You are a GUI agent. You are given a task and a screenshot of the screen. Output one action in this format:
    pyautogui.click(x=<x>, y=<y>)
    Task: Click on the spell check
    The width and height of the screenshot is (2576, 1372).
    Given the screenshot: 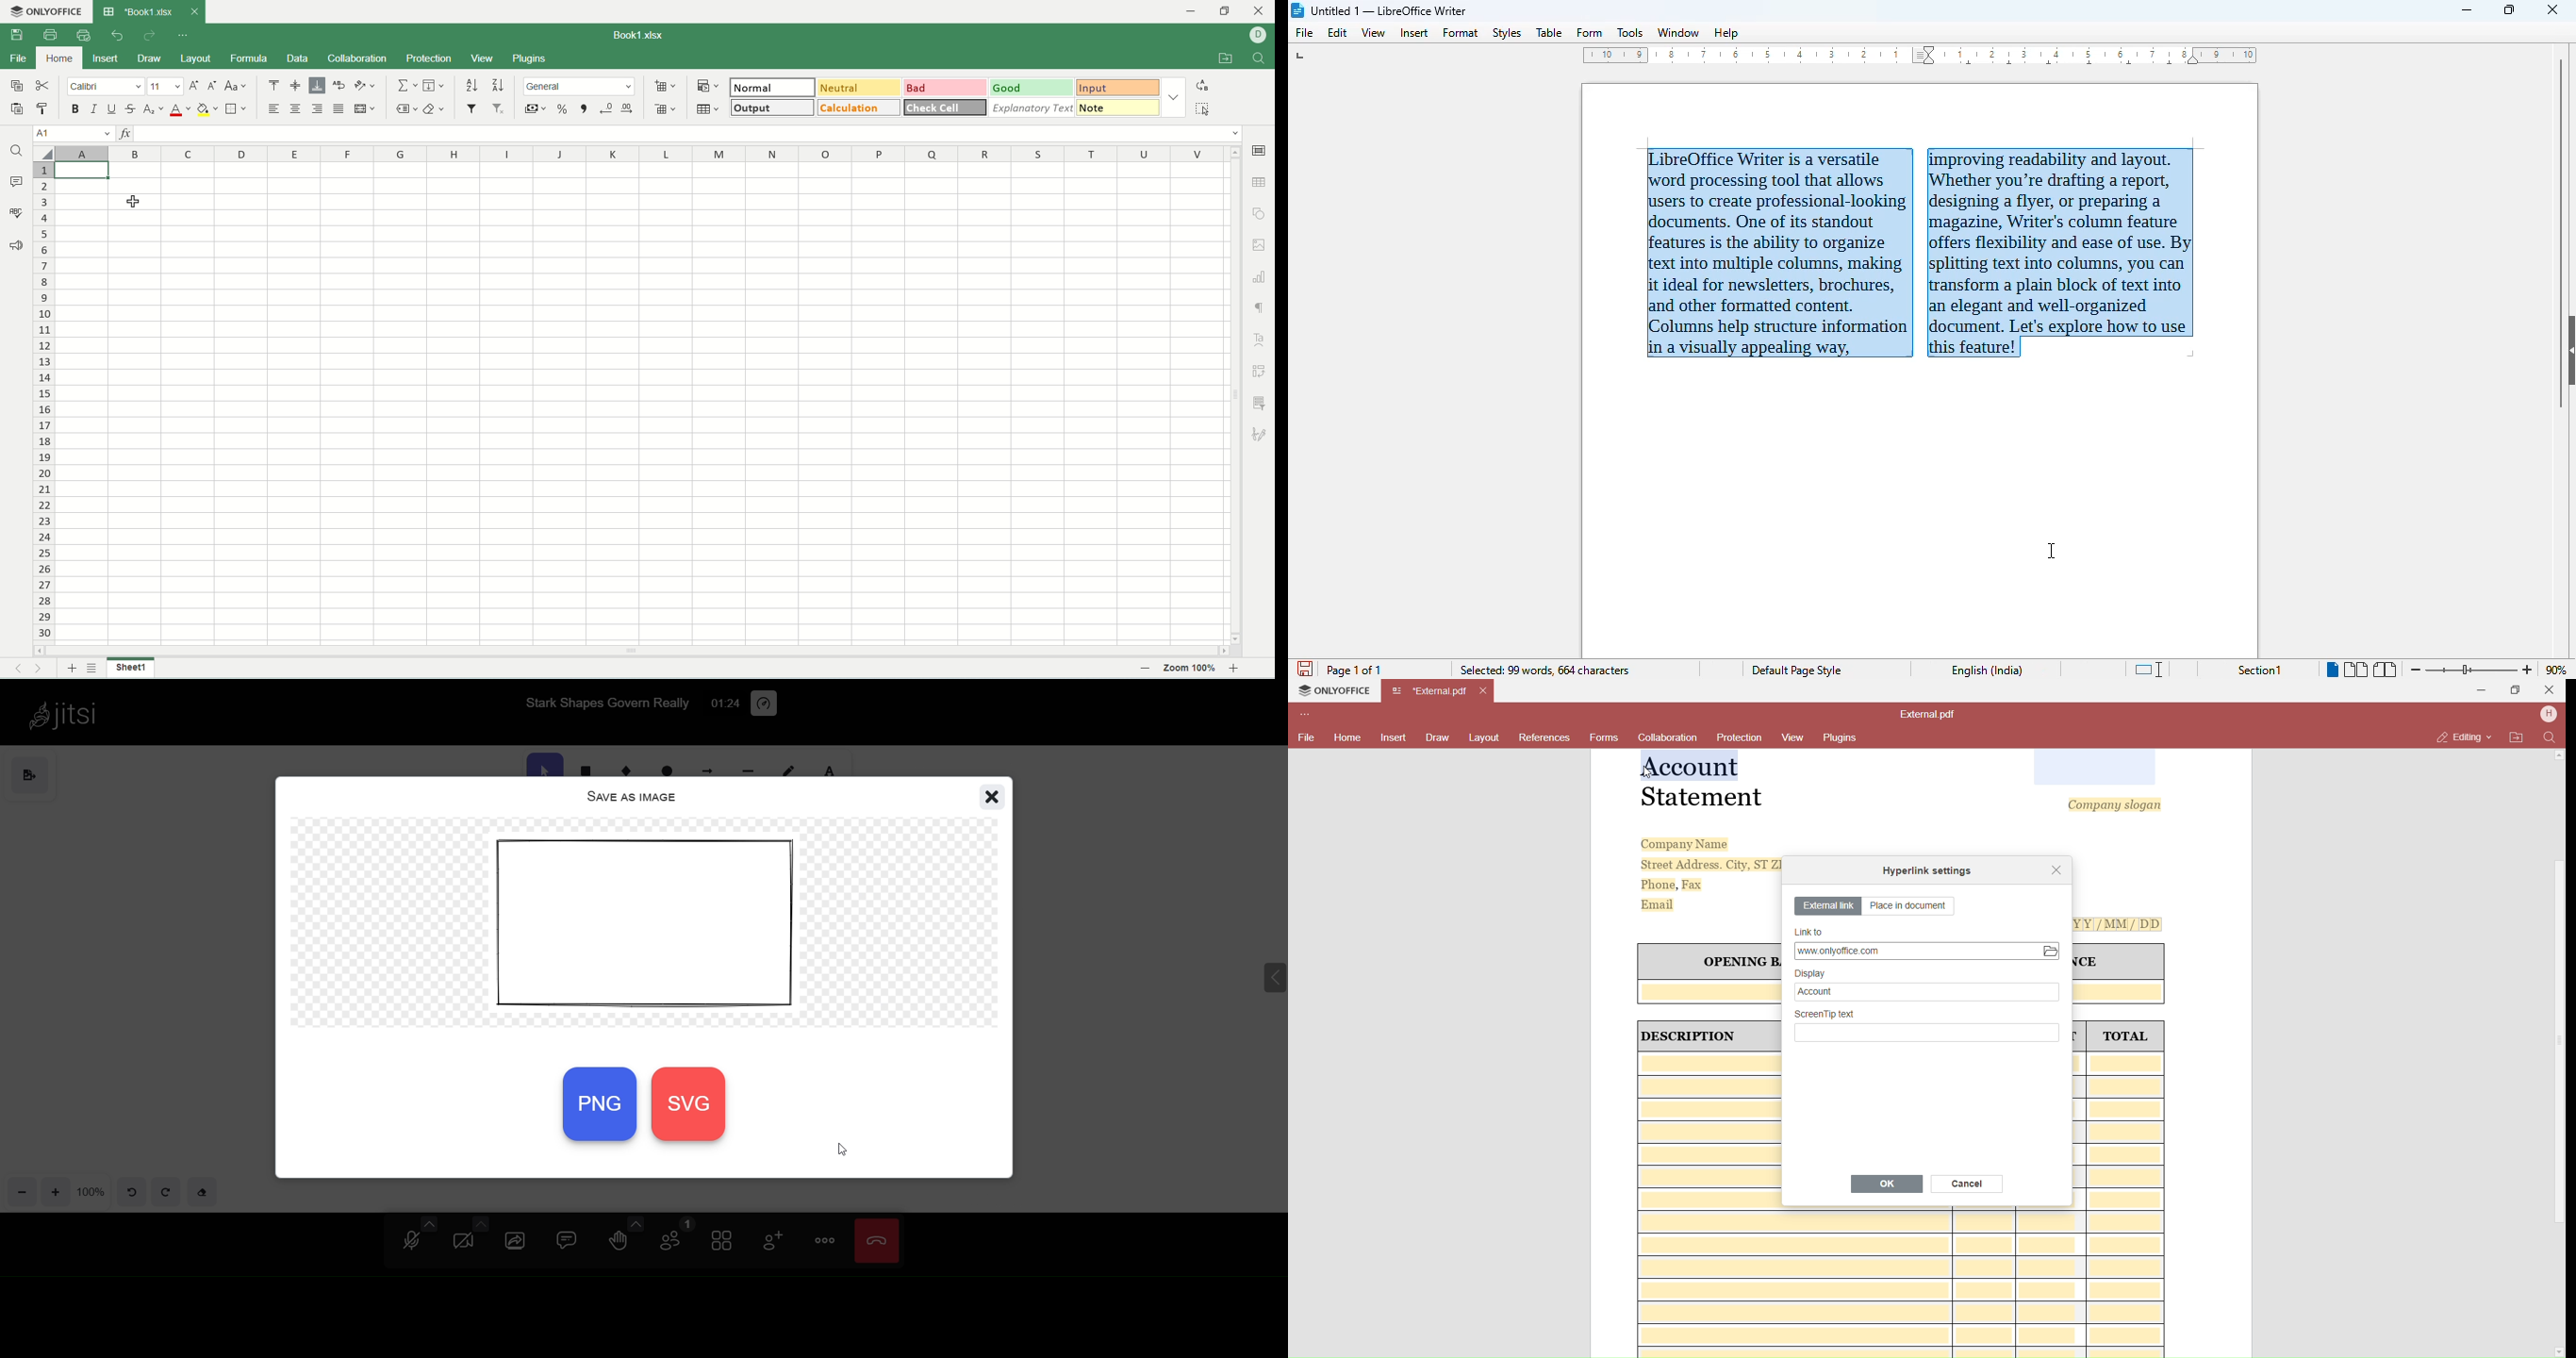 What is the action you would take?
    pyautogui.click(x=15, y=212)
    